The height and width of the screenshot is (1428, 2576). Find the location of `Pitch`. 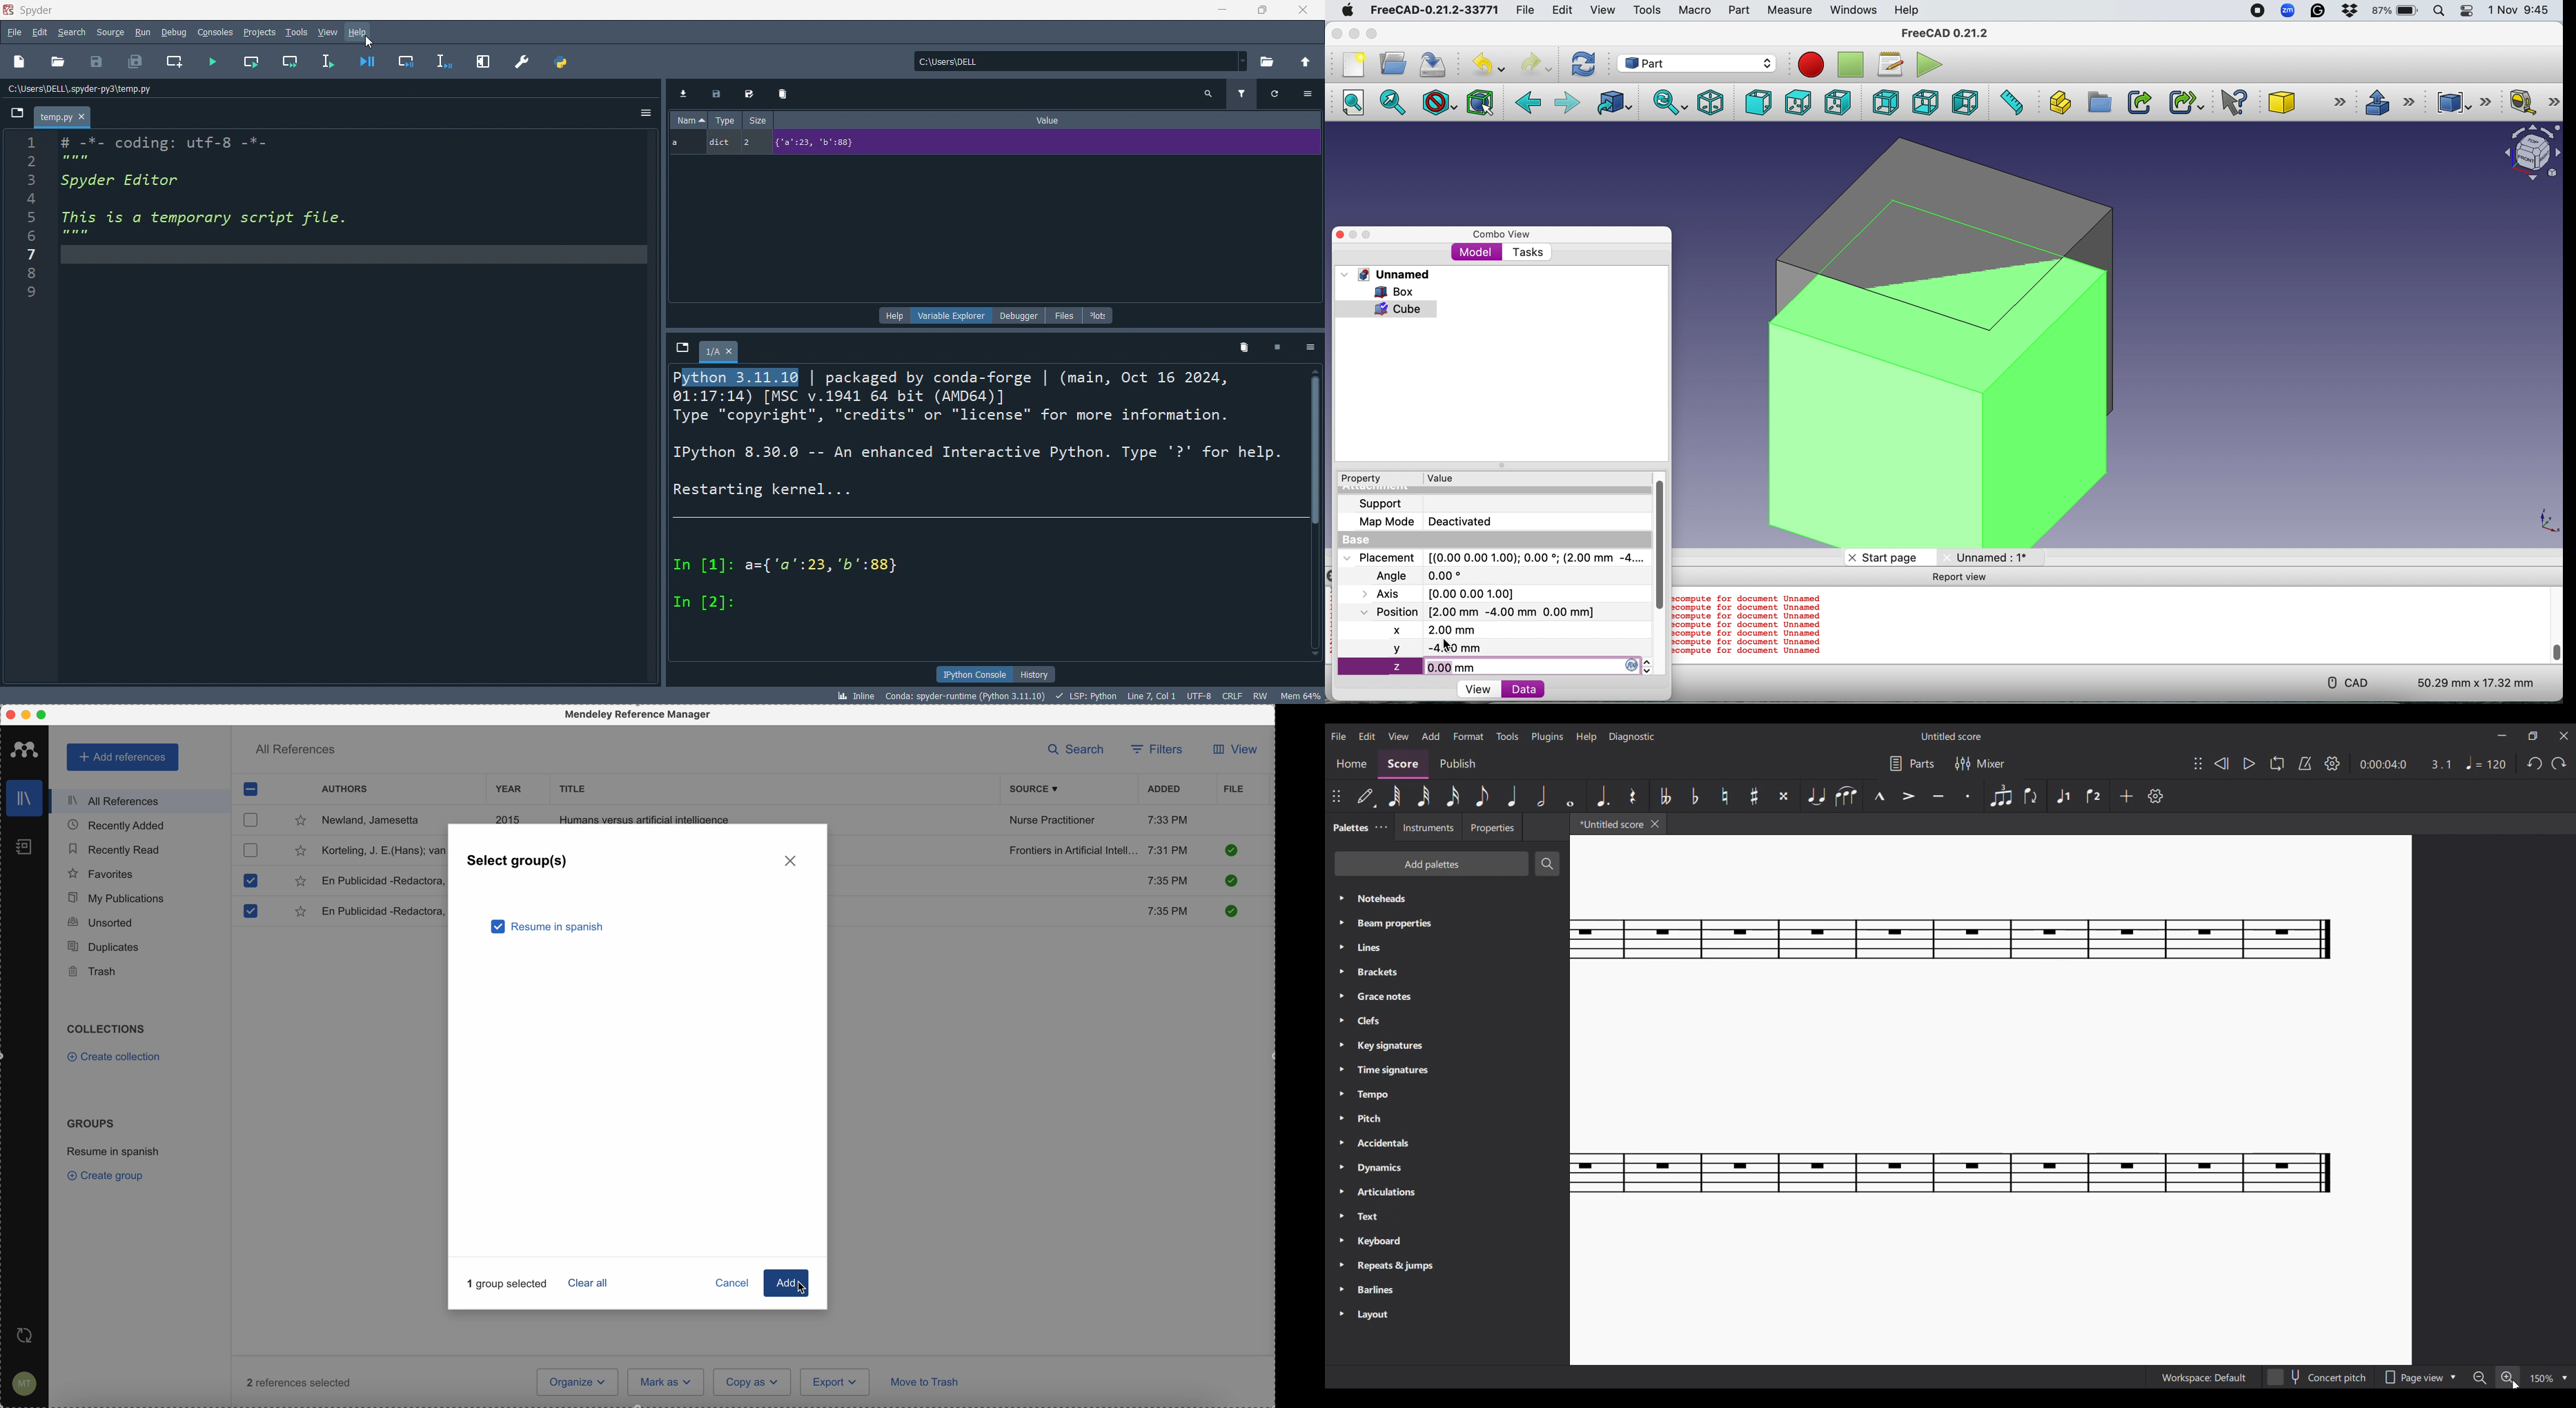

Pitch is located at coordinates (1447, 1119).